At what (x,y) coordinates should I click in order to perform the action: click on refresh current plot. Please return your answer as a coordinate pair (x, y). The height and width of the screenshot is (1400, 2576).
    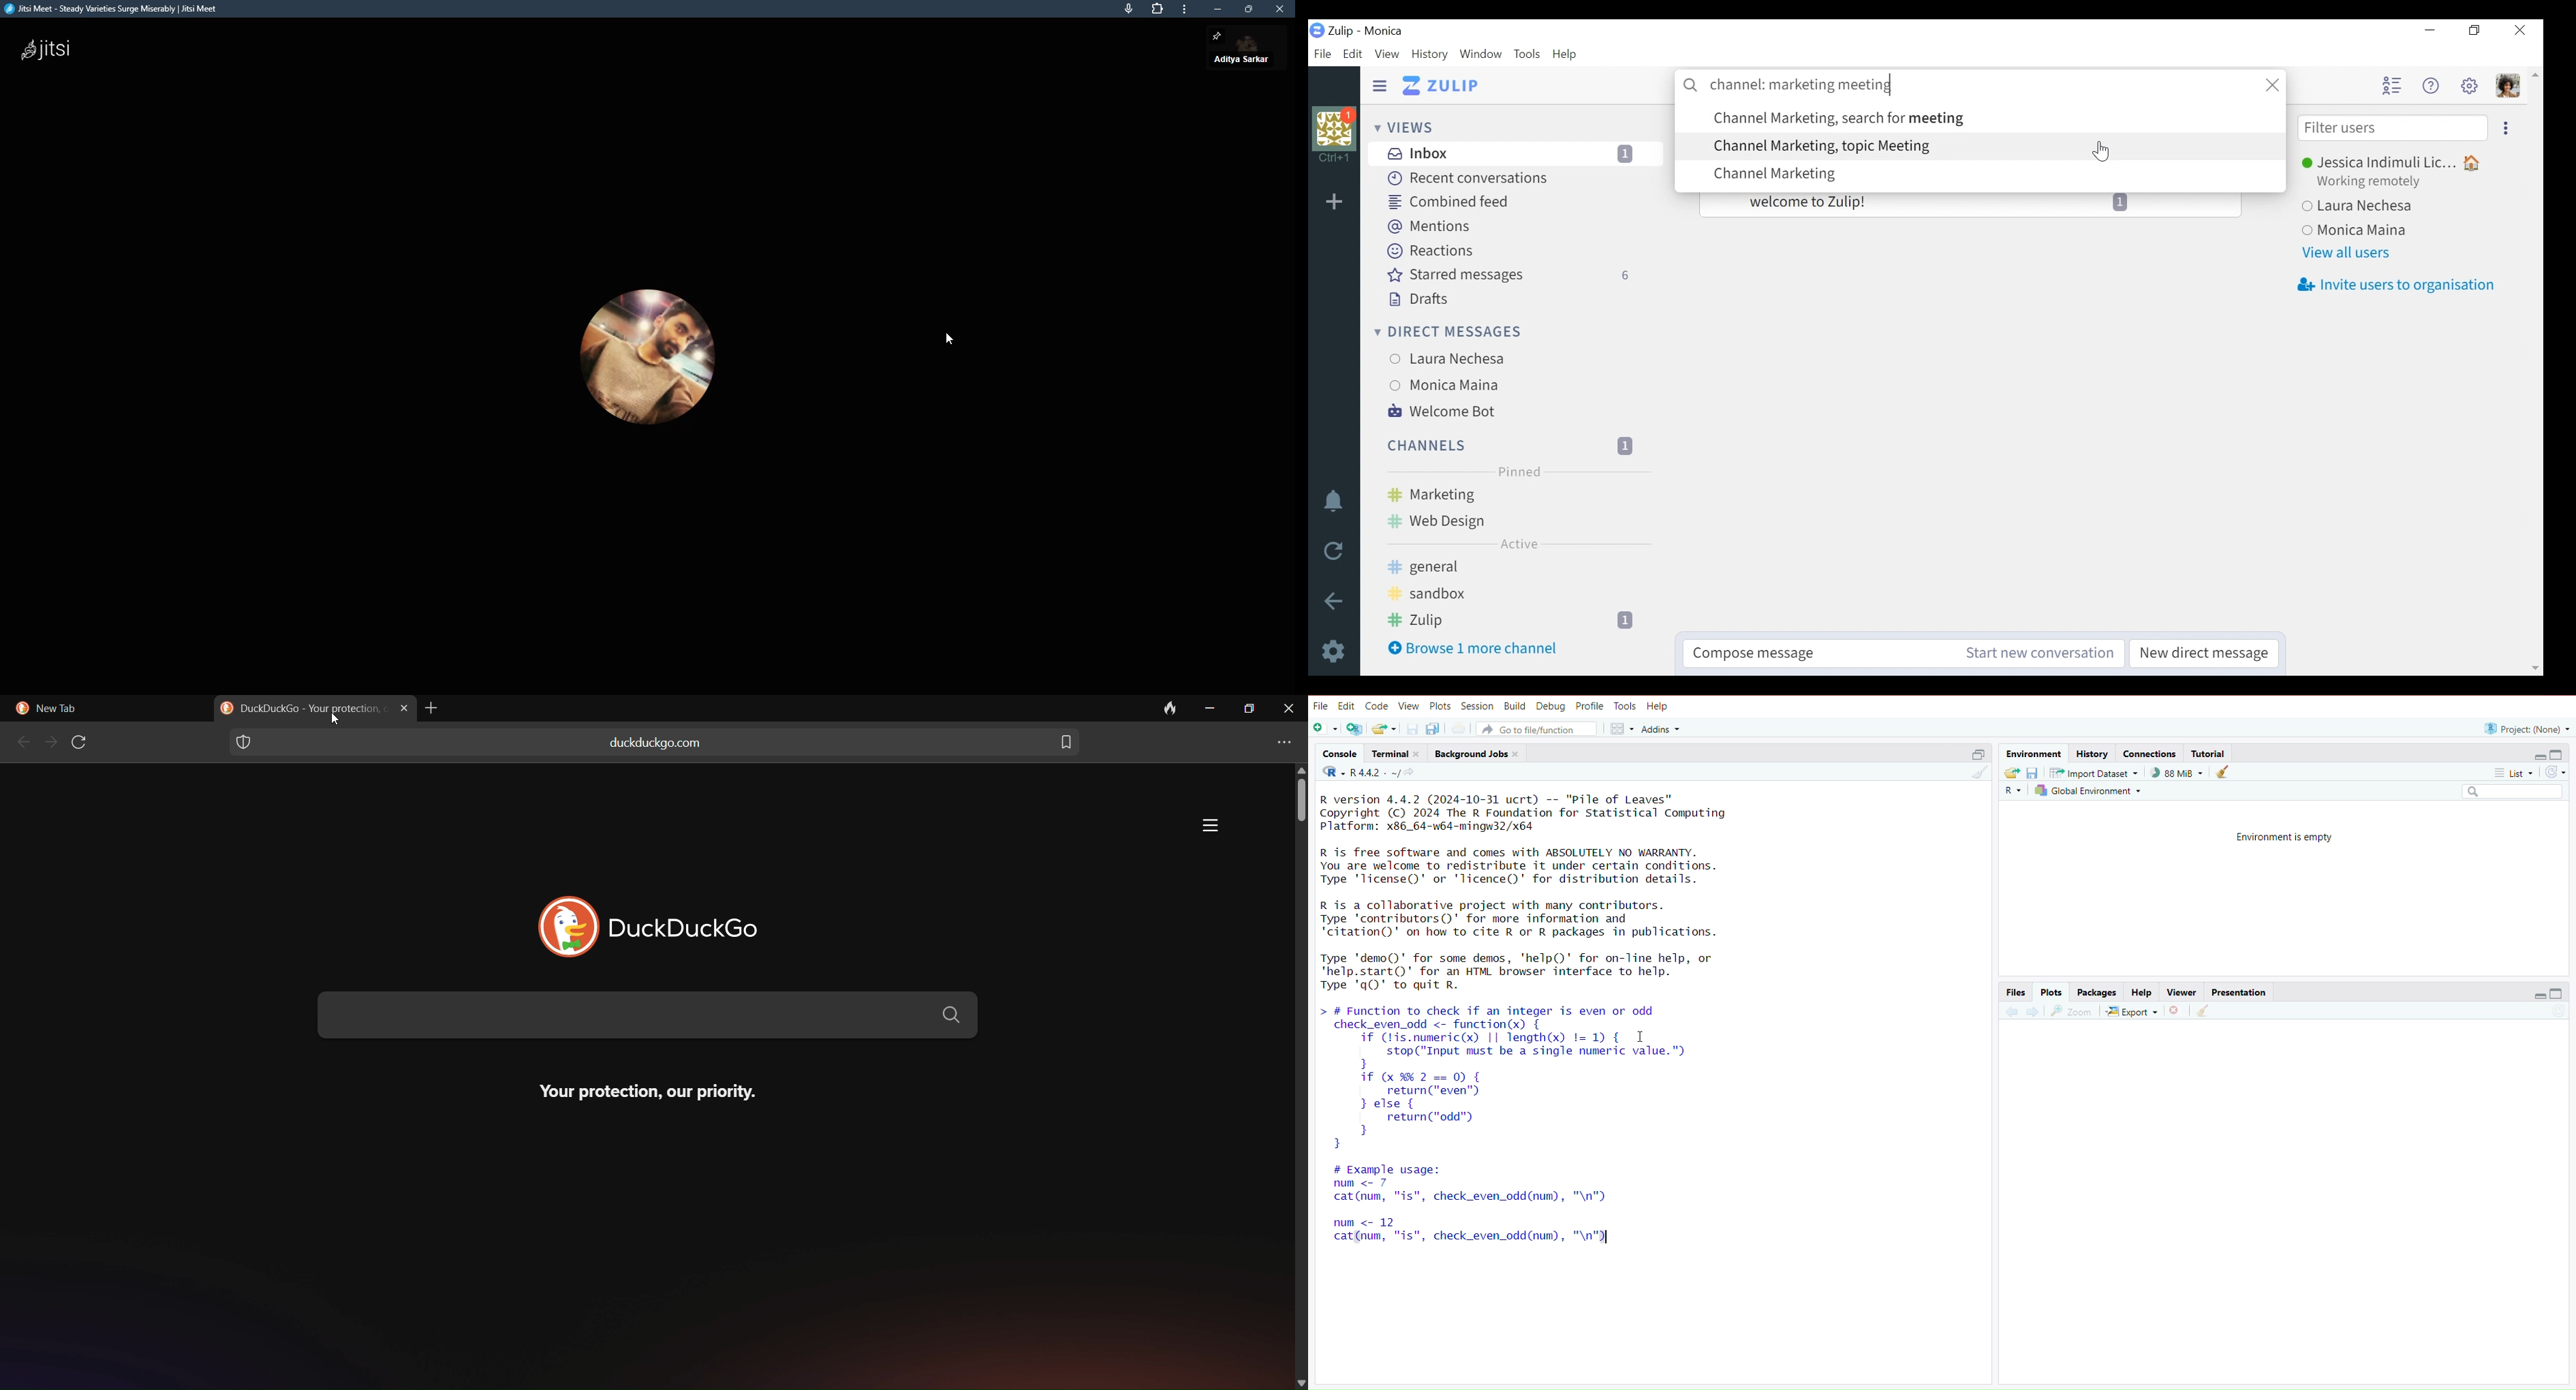
    Looking at the image, I should click on (2552, 1014).